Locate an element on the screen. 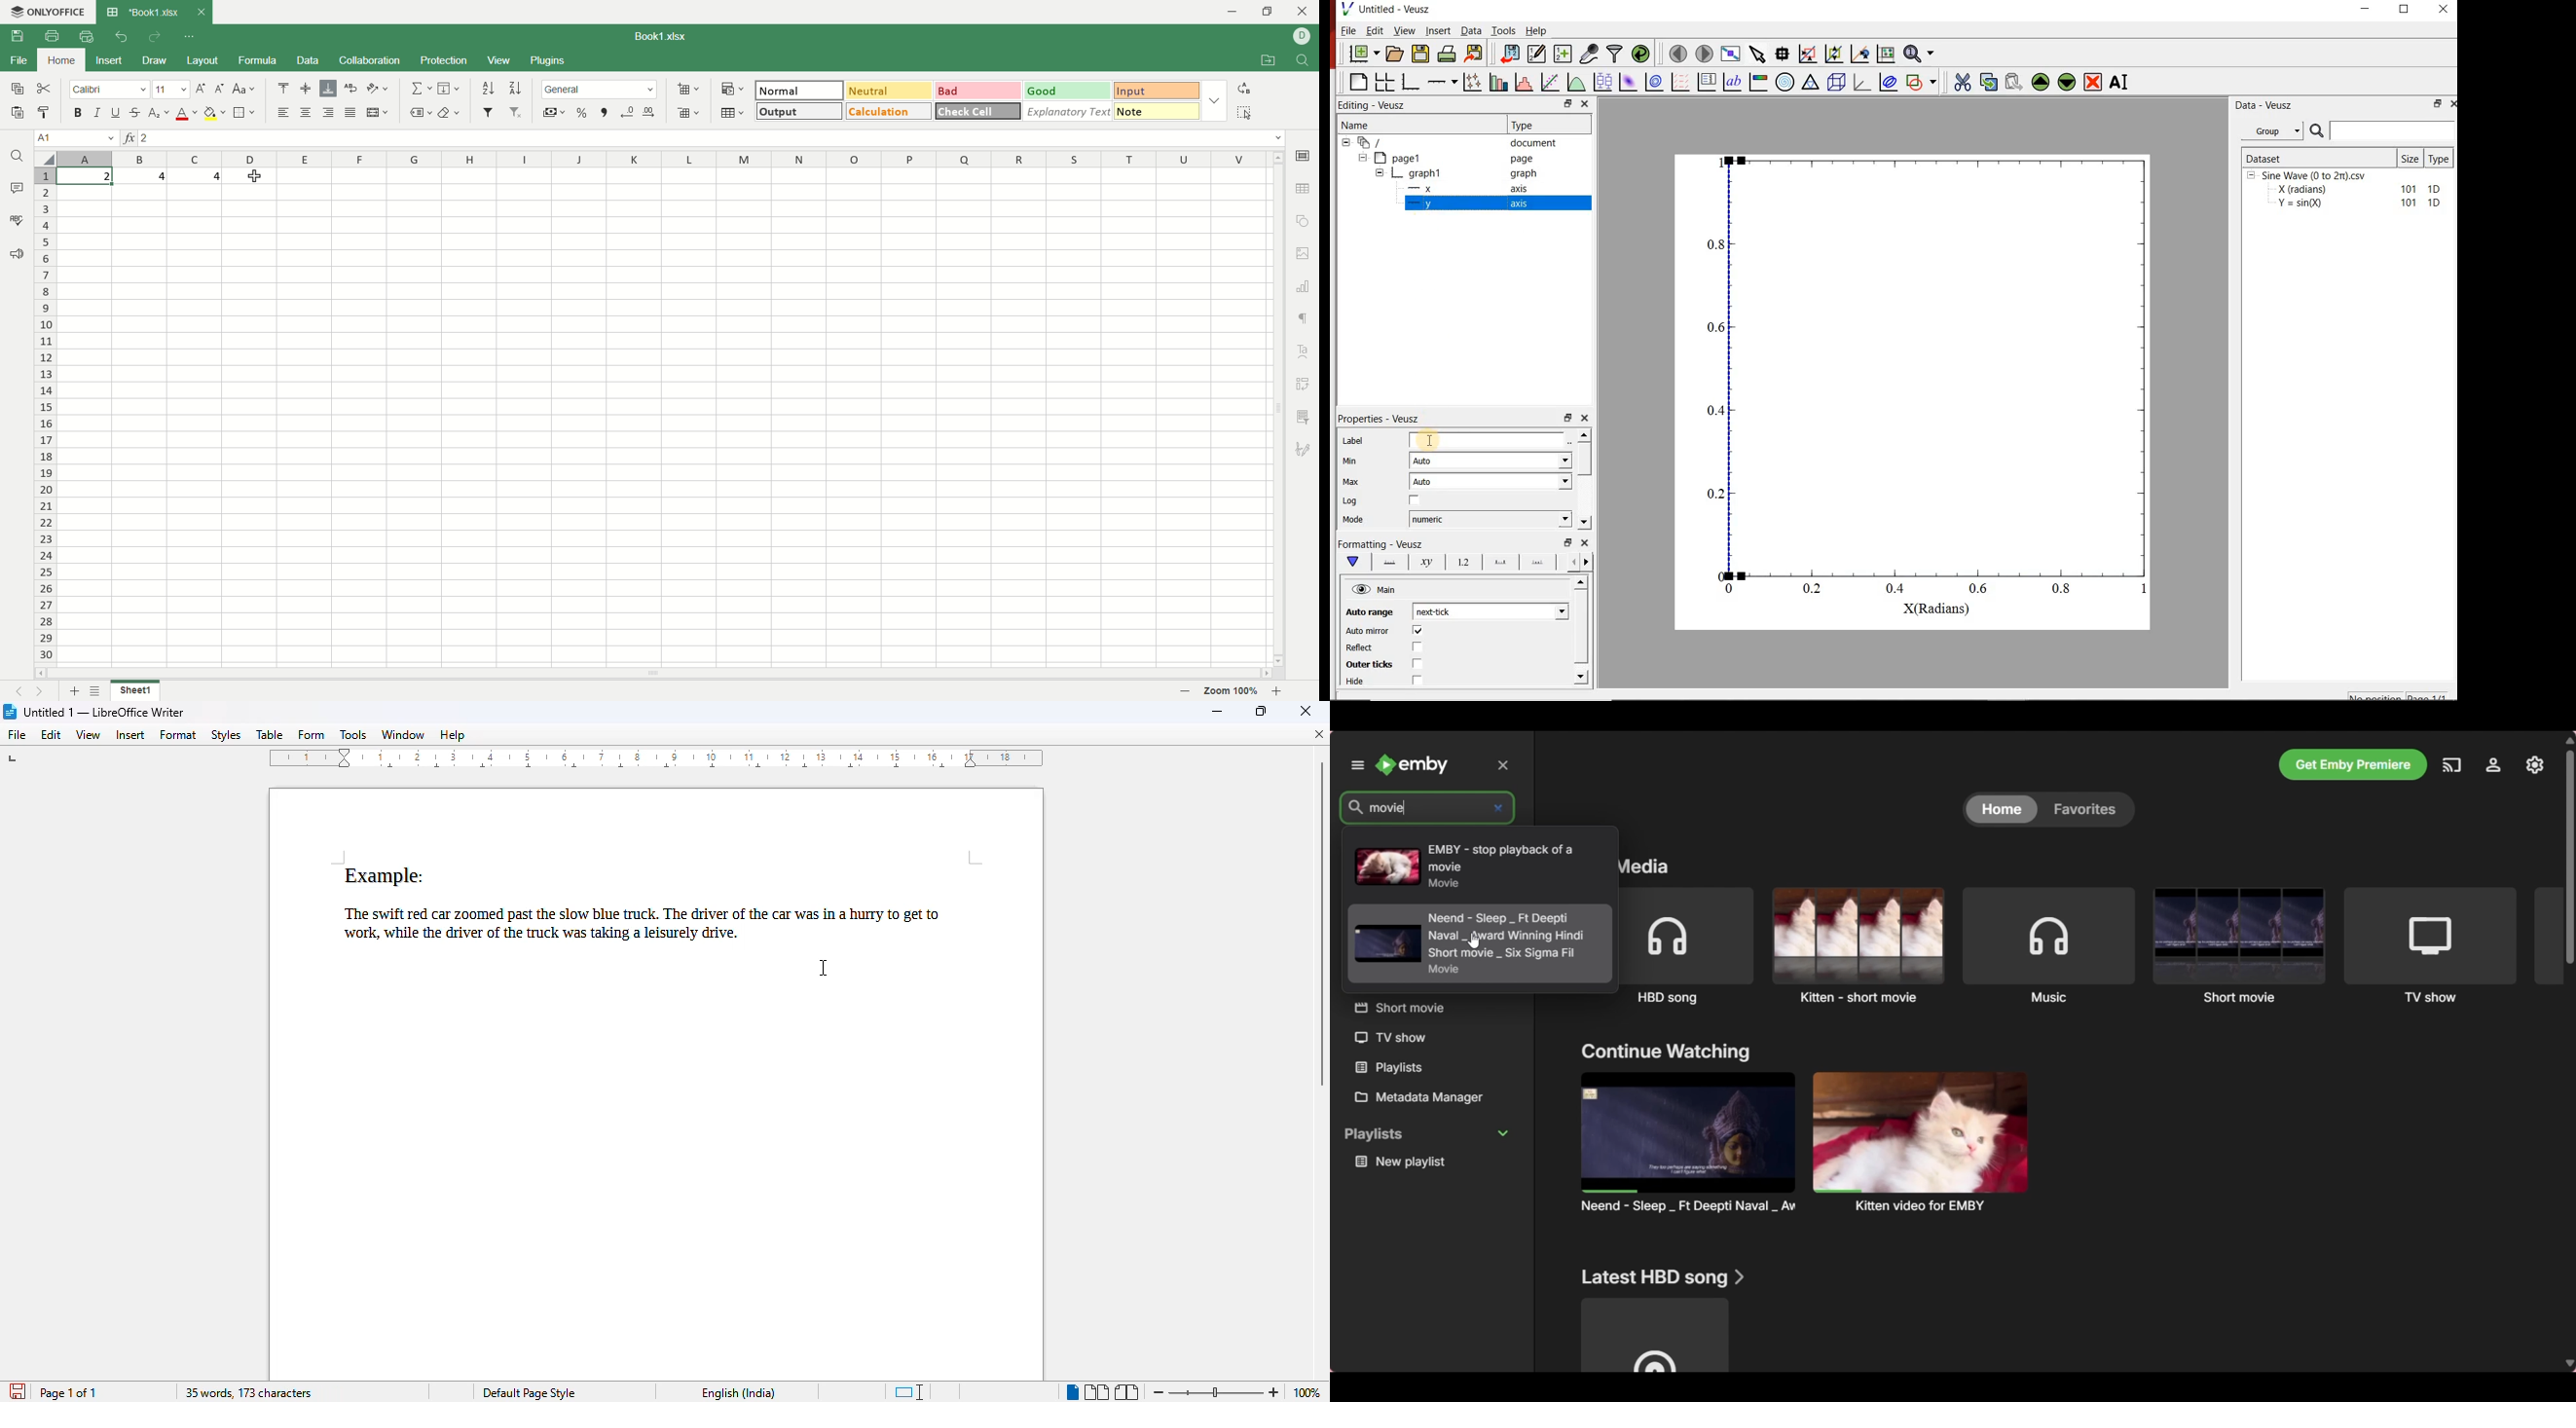 The height and width of the screenshot is (1428, 2576). replace is located at coordinates (1244, 89).